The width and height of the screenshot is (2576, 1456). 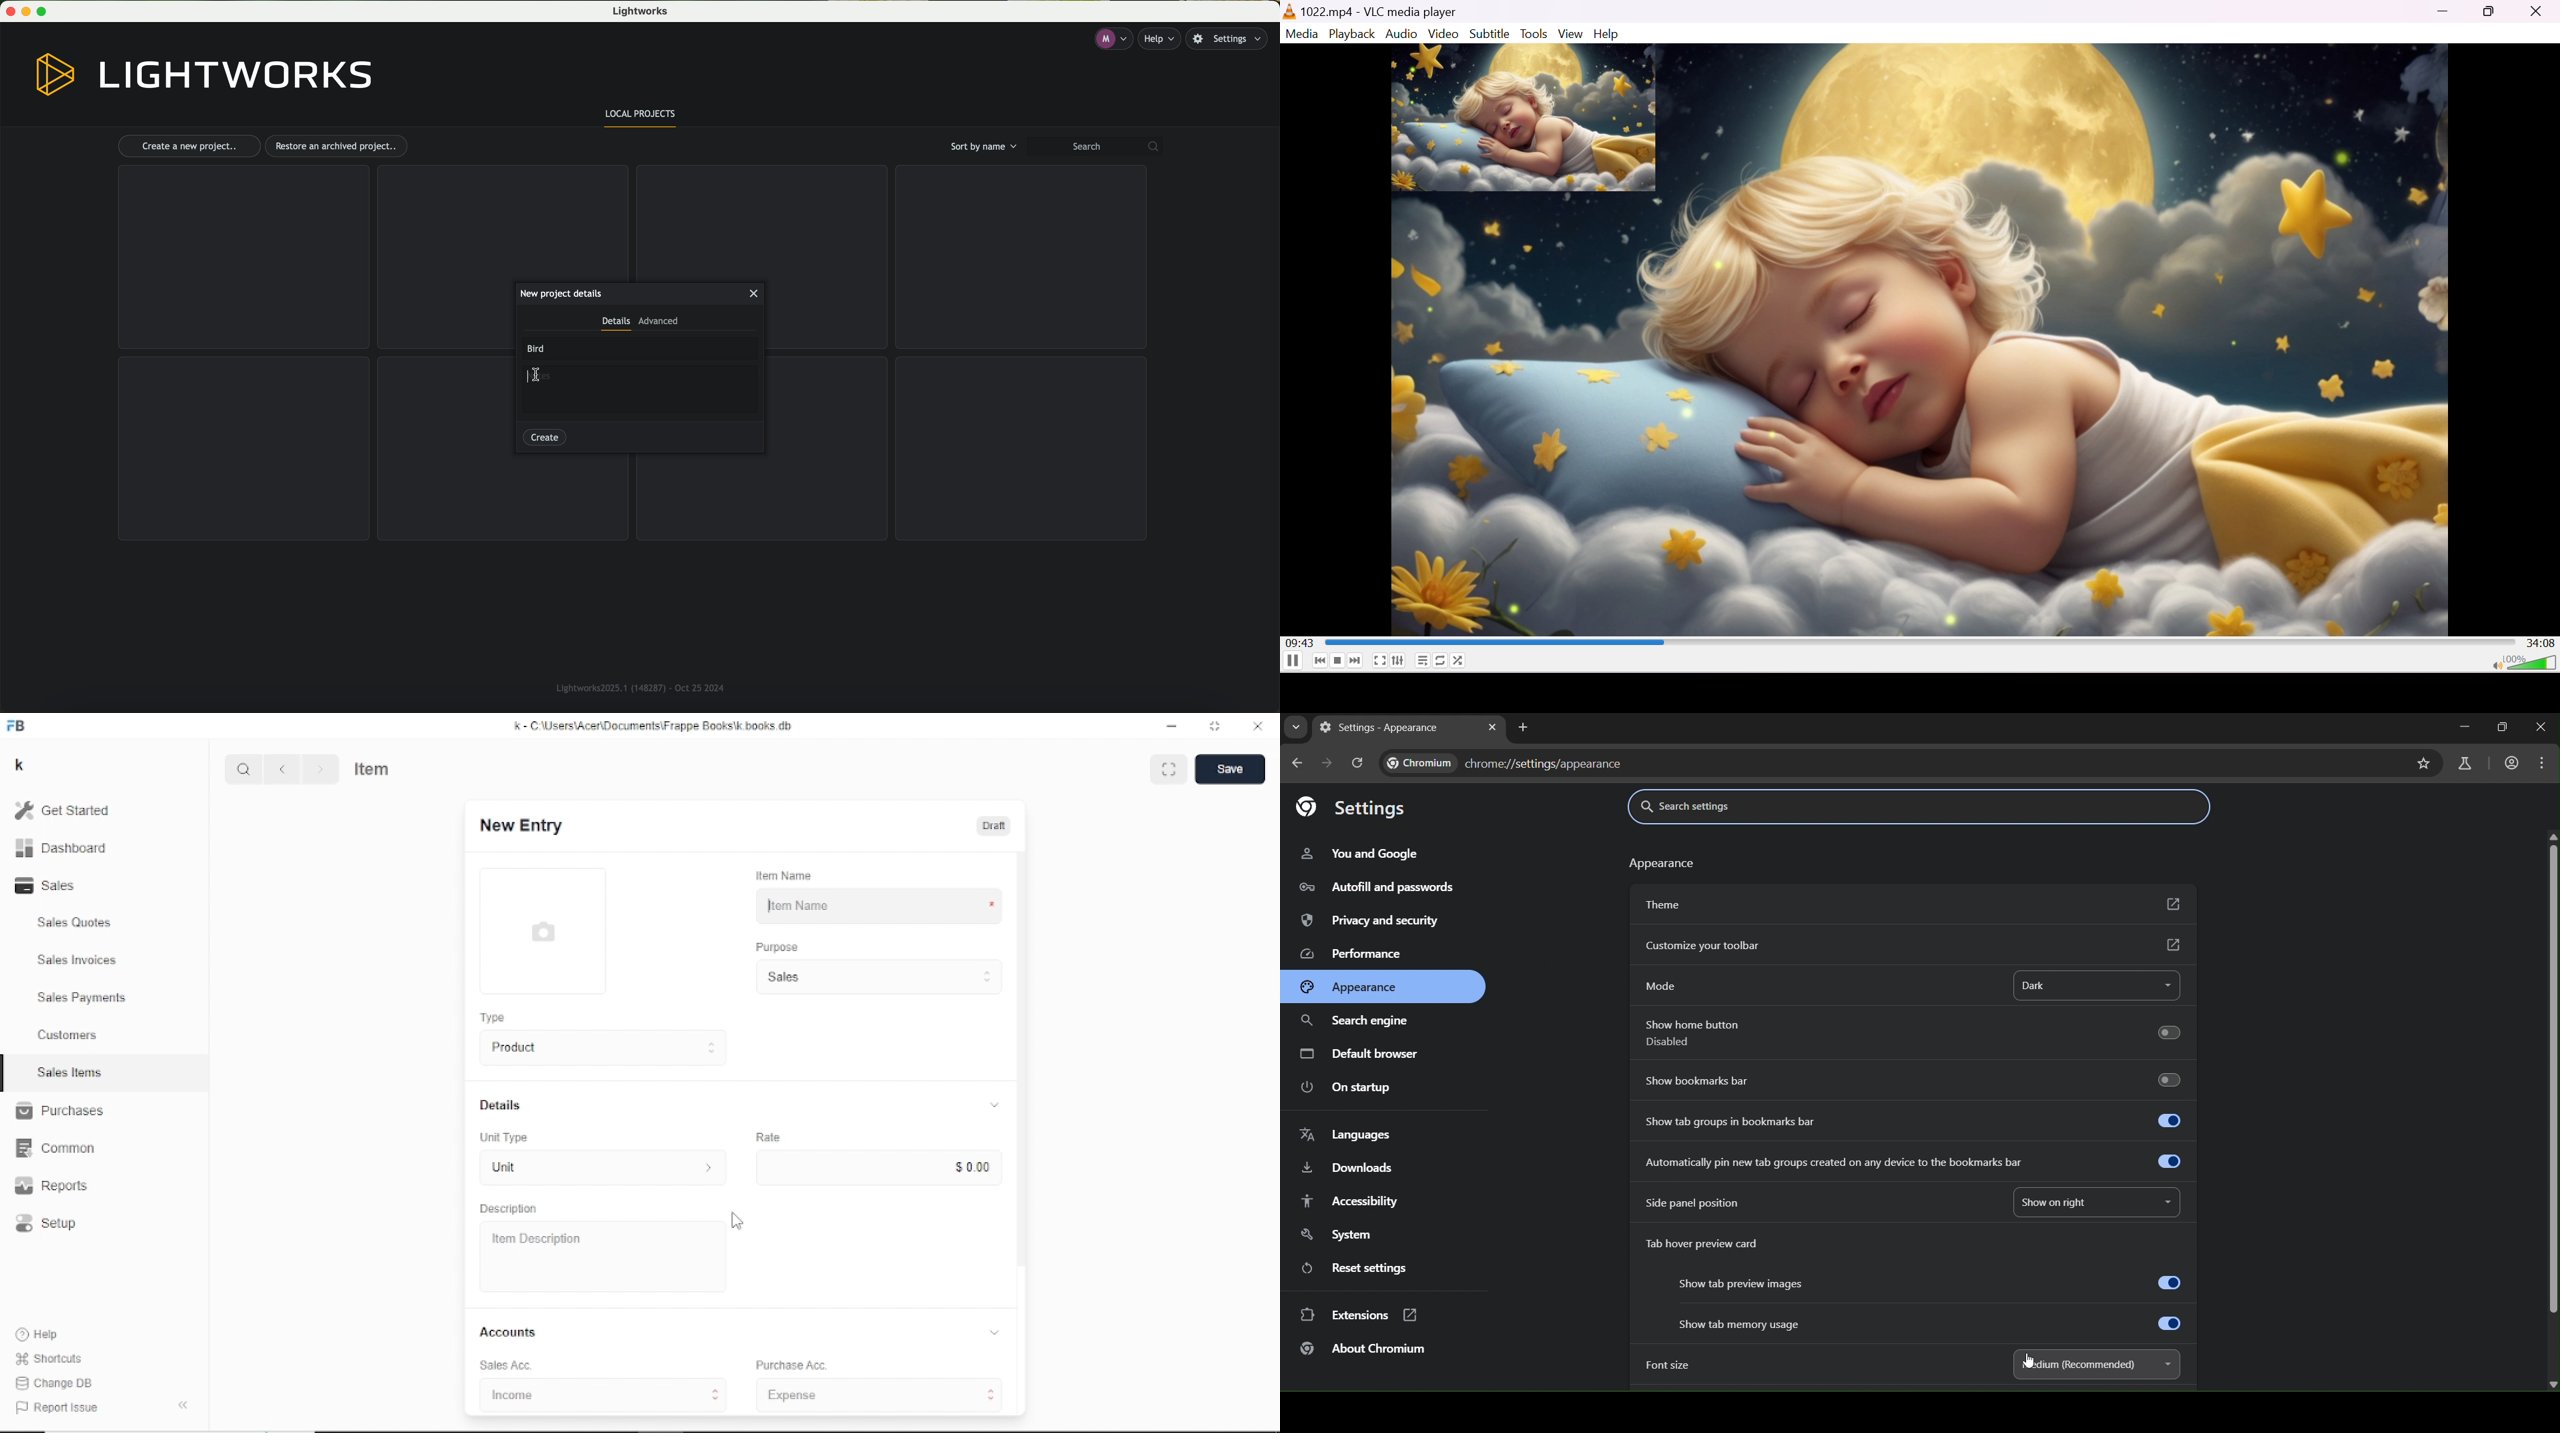 I want to click on K -C\Users\Acer\Documents\ Frappe Books\k books db, so click(x=657, y=726).